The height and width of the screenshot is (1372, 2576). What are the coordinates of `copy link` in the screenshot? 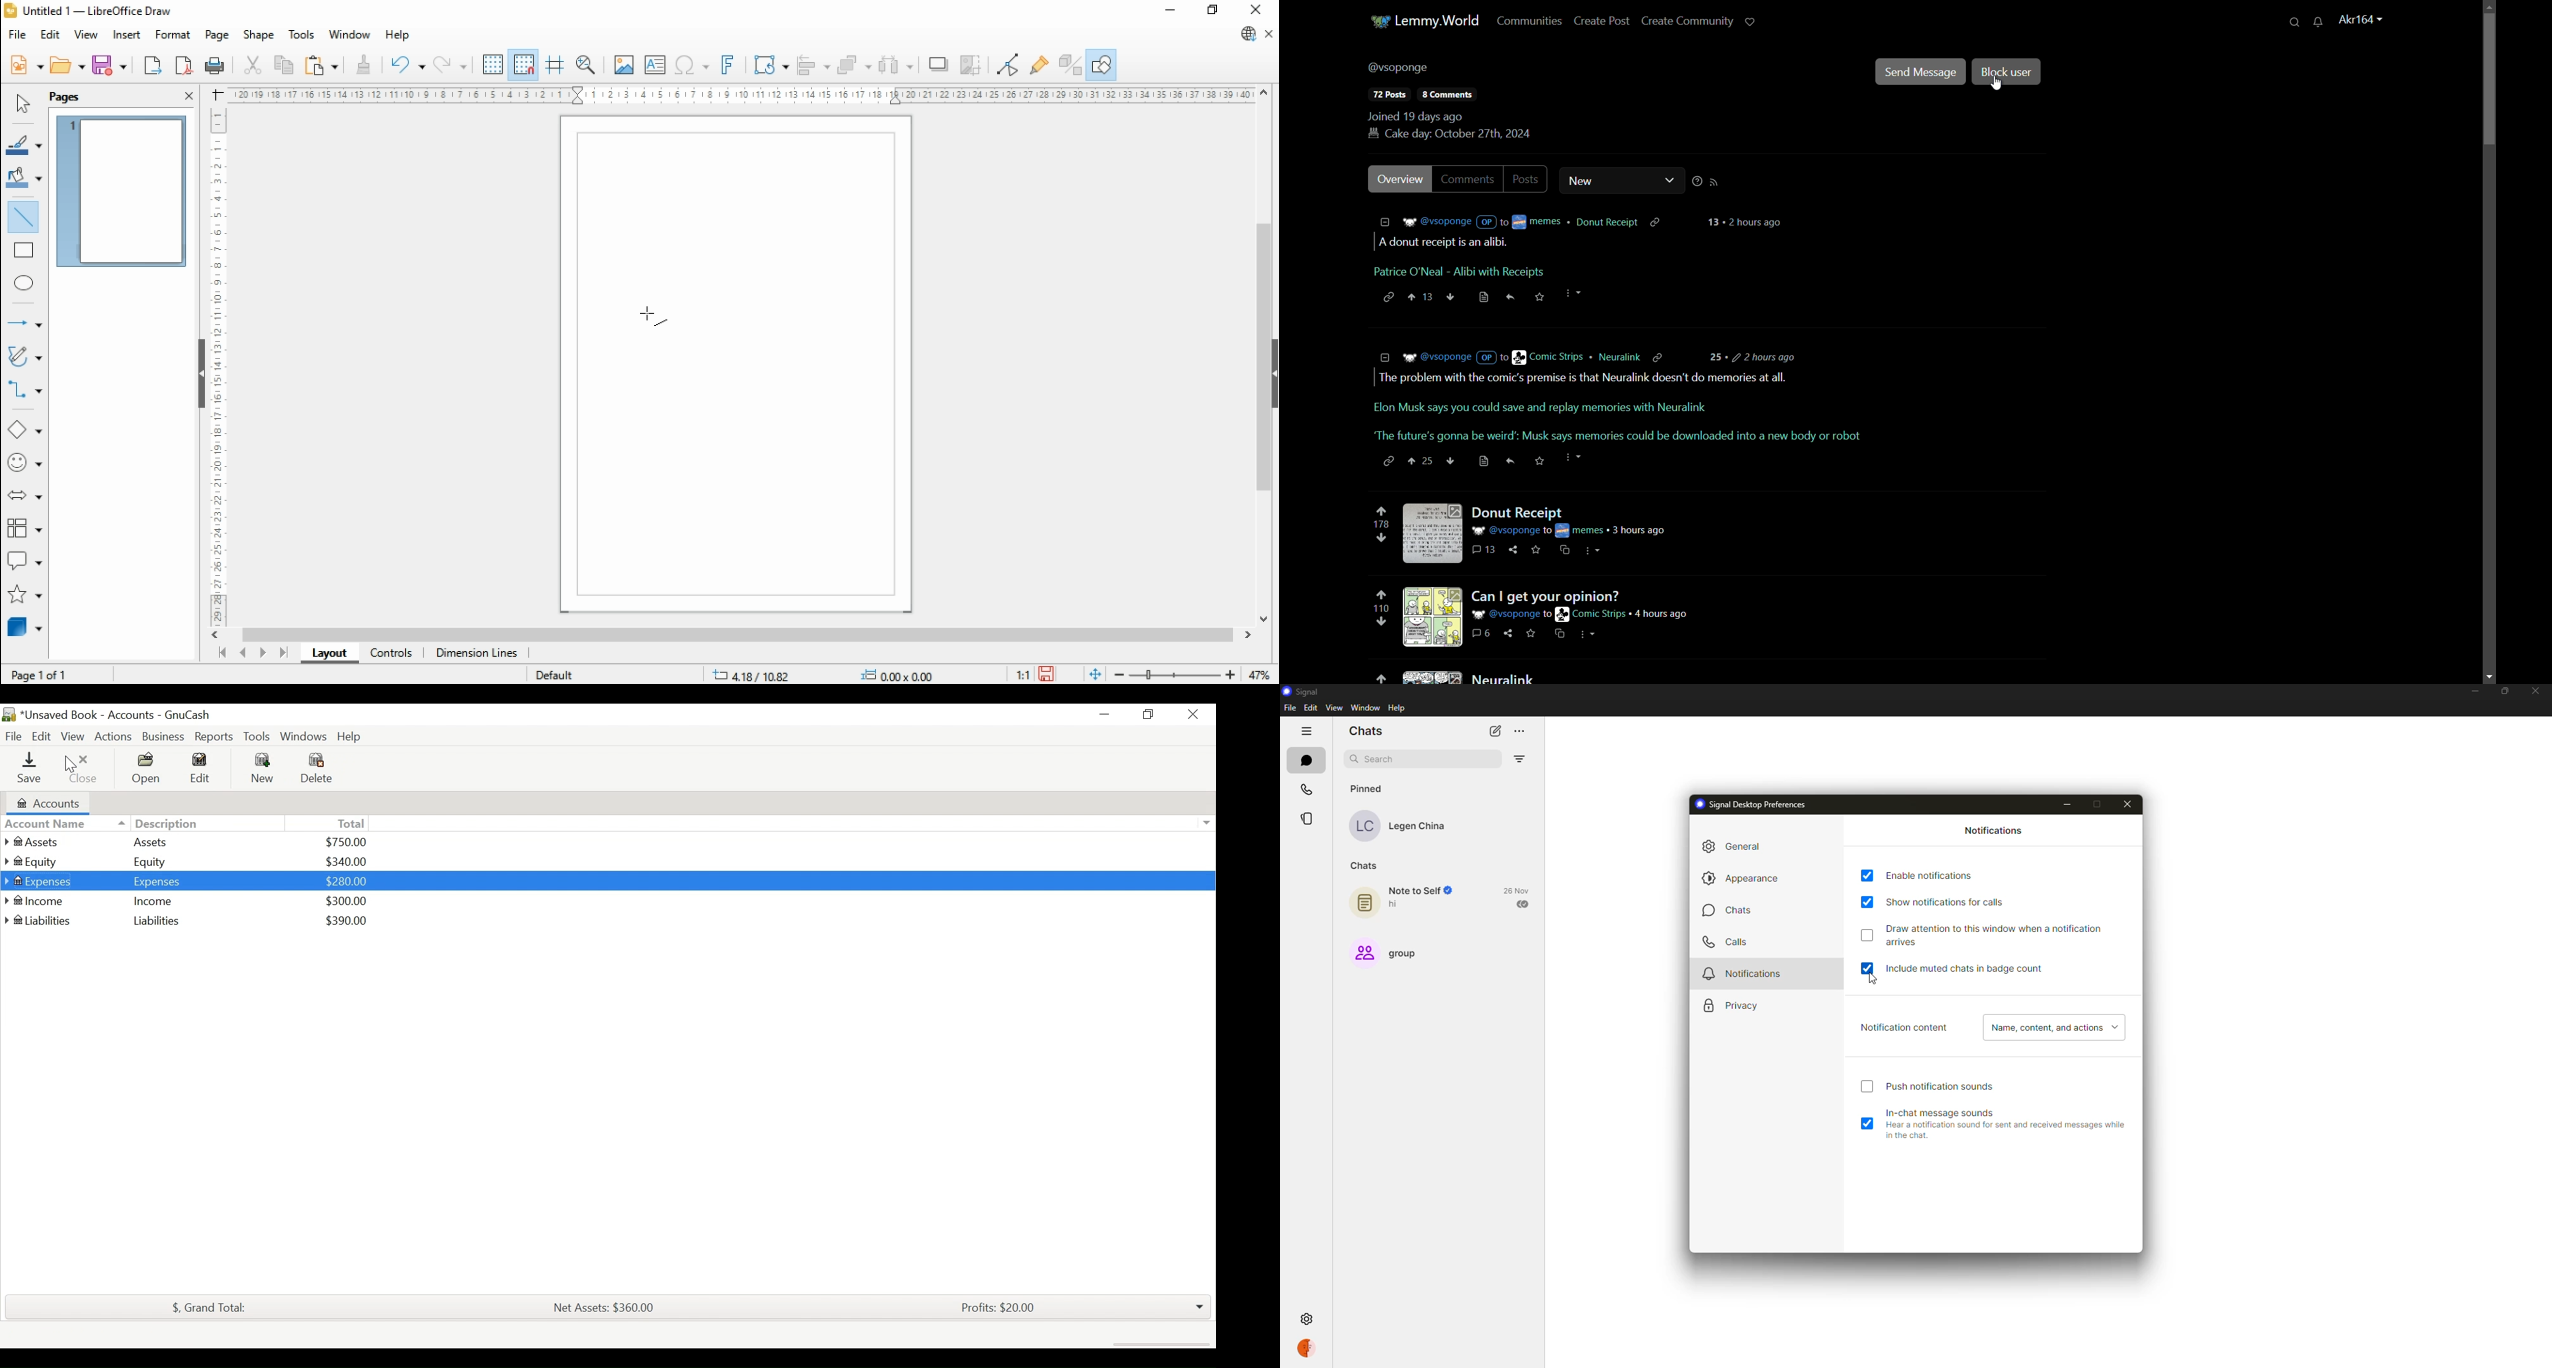 It's located at (1659, 220).